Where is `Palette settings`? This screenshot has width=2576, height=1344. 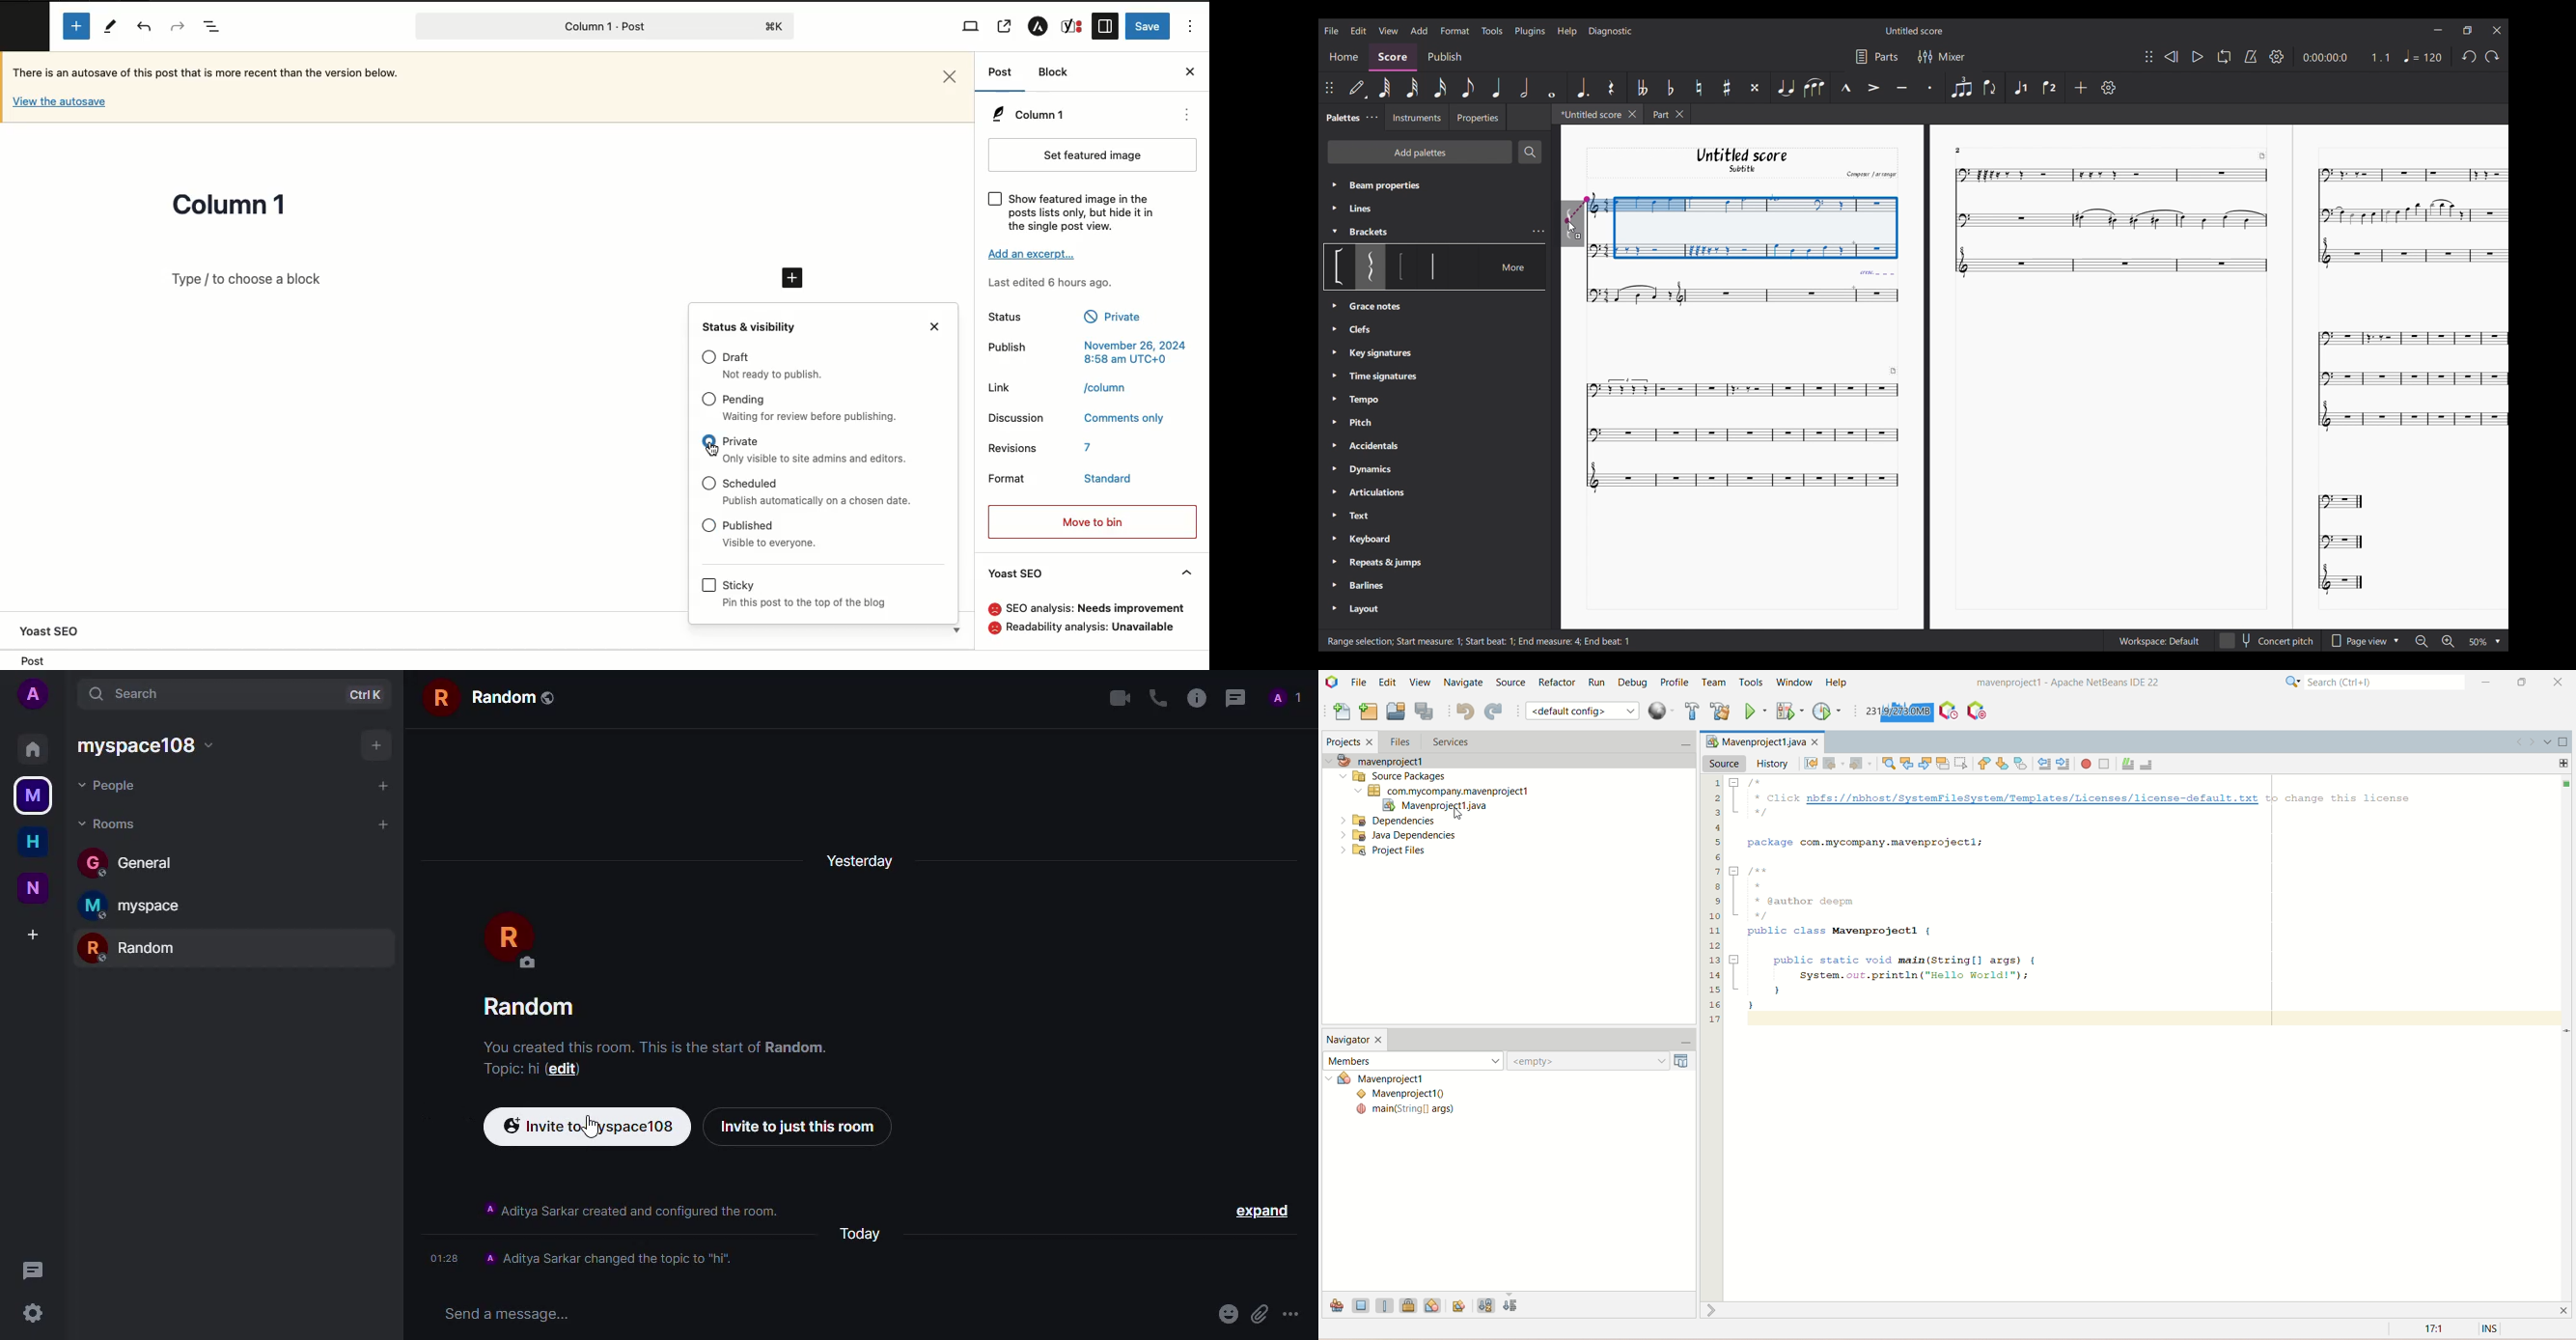 Palette settings is located at coordinates (1372, 118).